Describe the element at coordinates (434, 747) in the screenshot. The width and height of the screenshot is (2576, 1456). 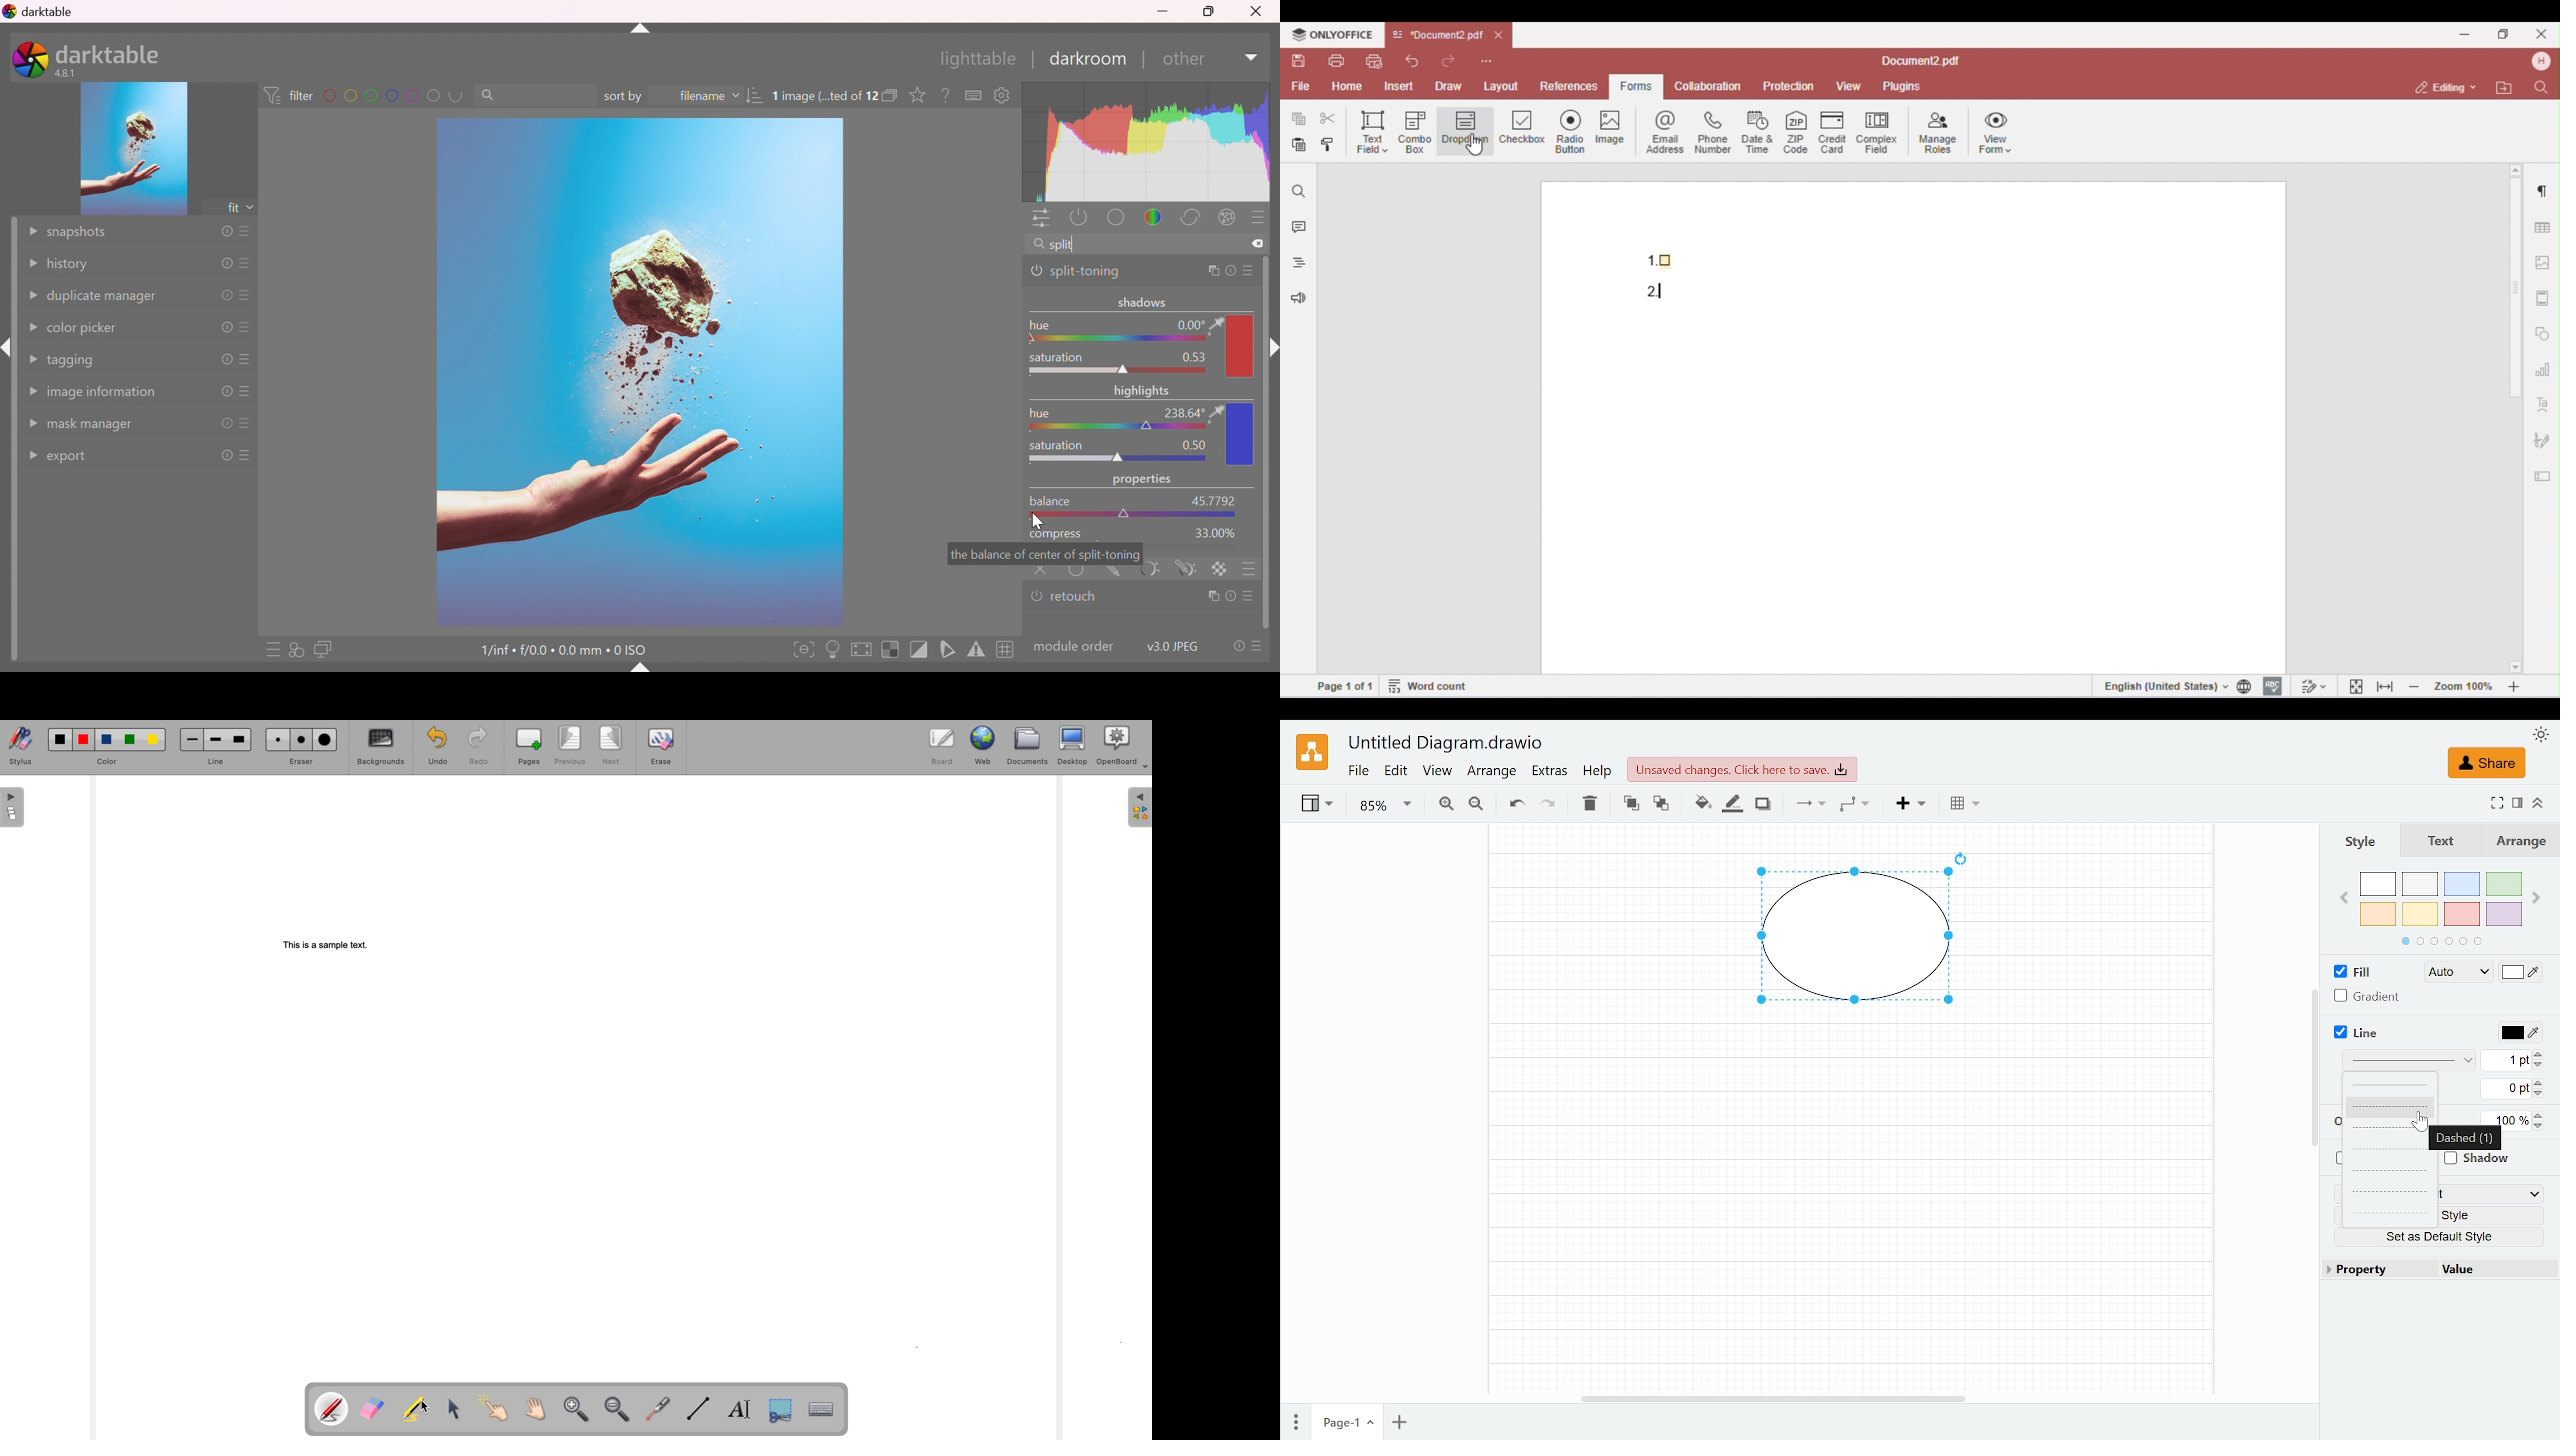
I see `undo` at that location.